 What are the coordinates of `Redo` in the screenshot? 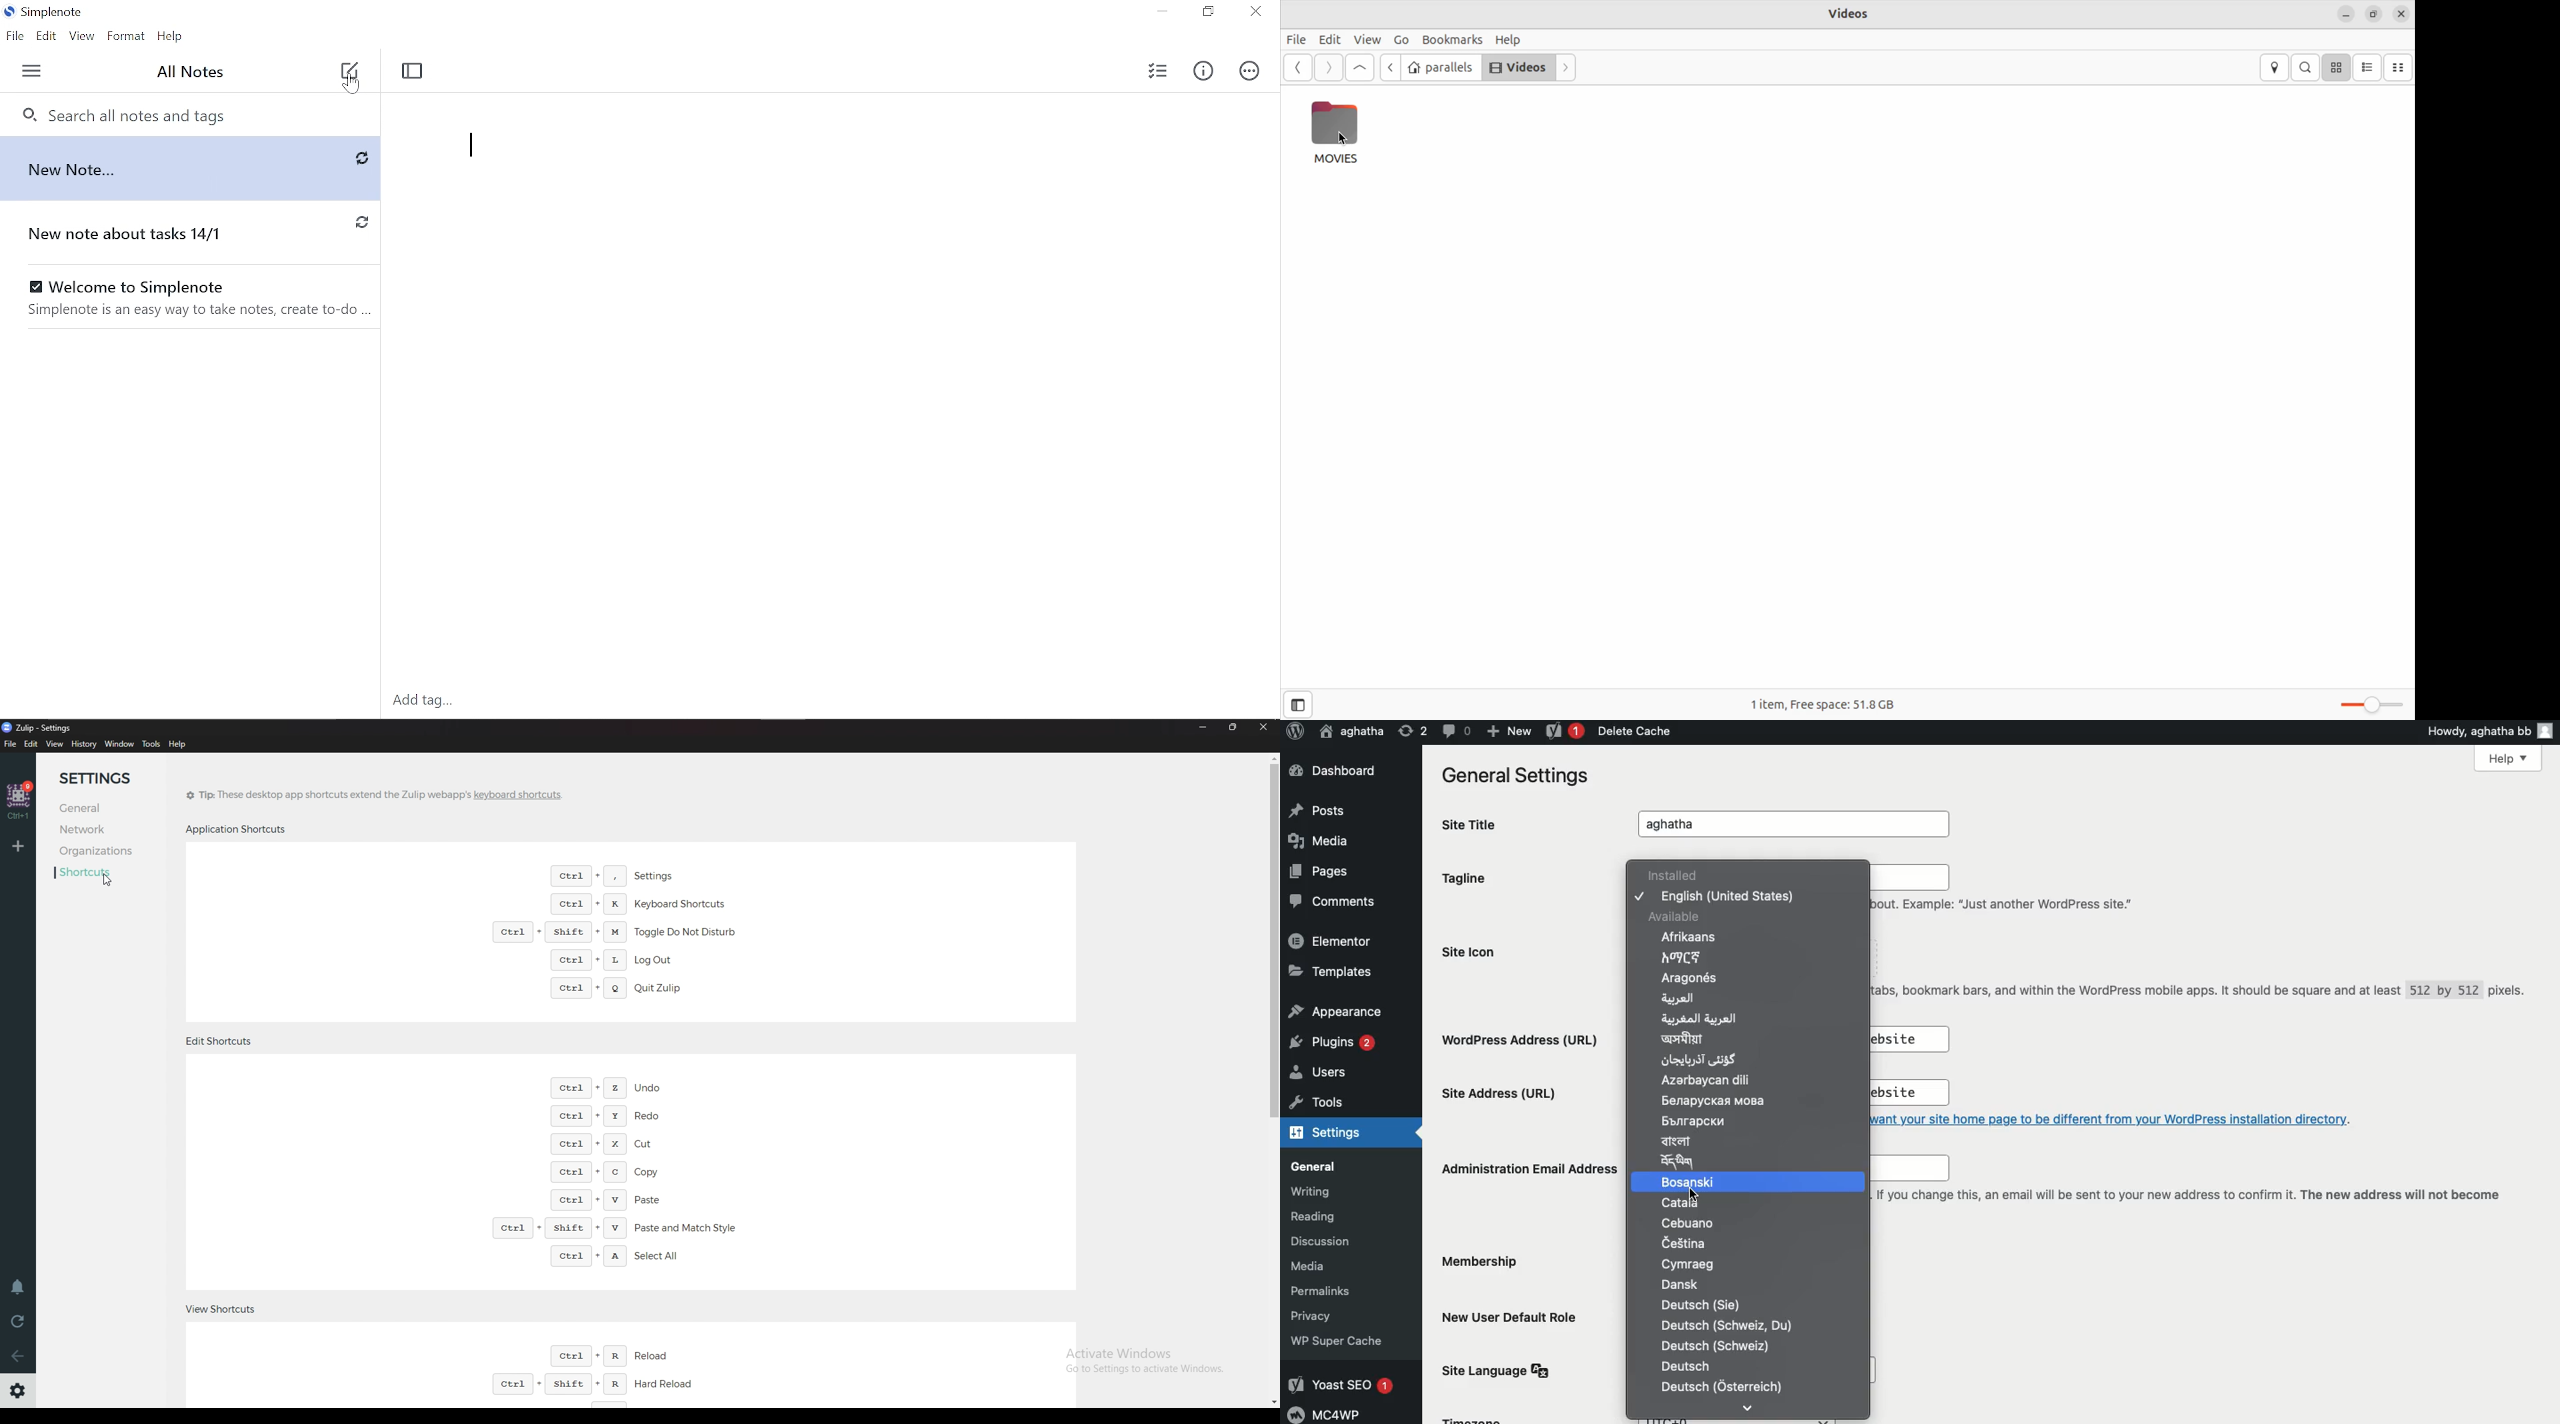 It's located at (609, 1116).